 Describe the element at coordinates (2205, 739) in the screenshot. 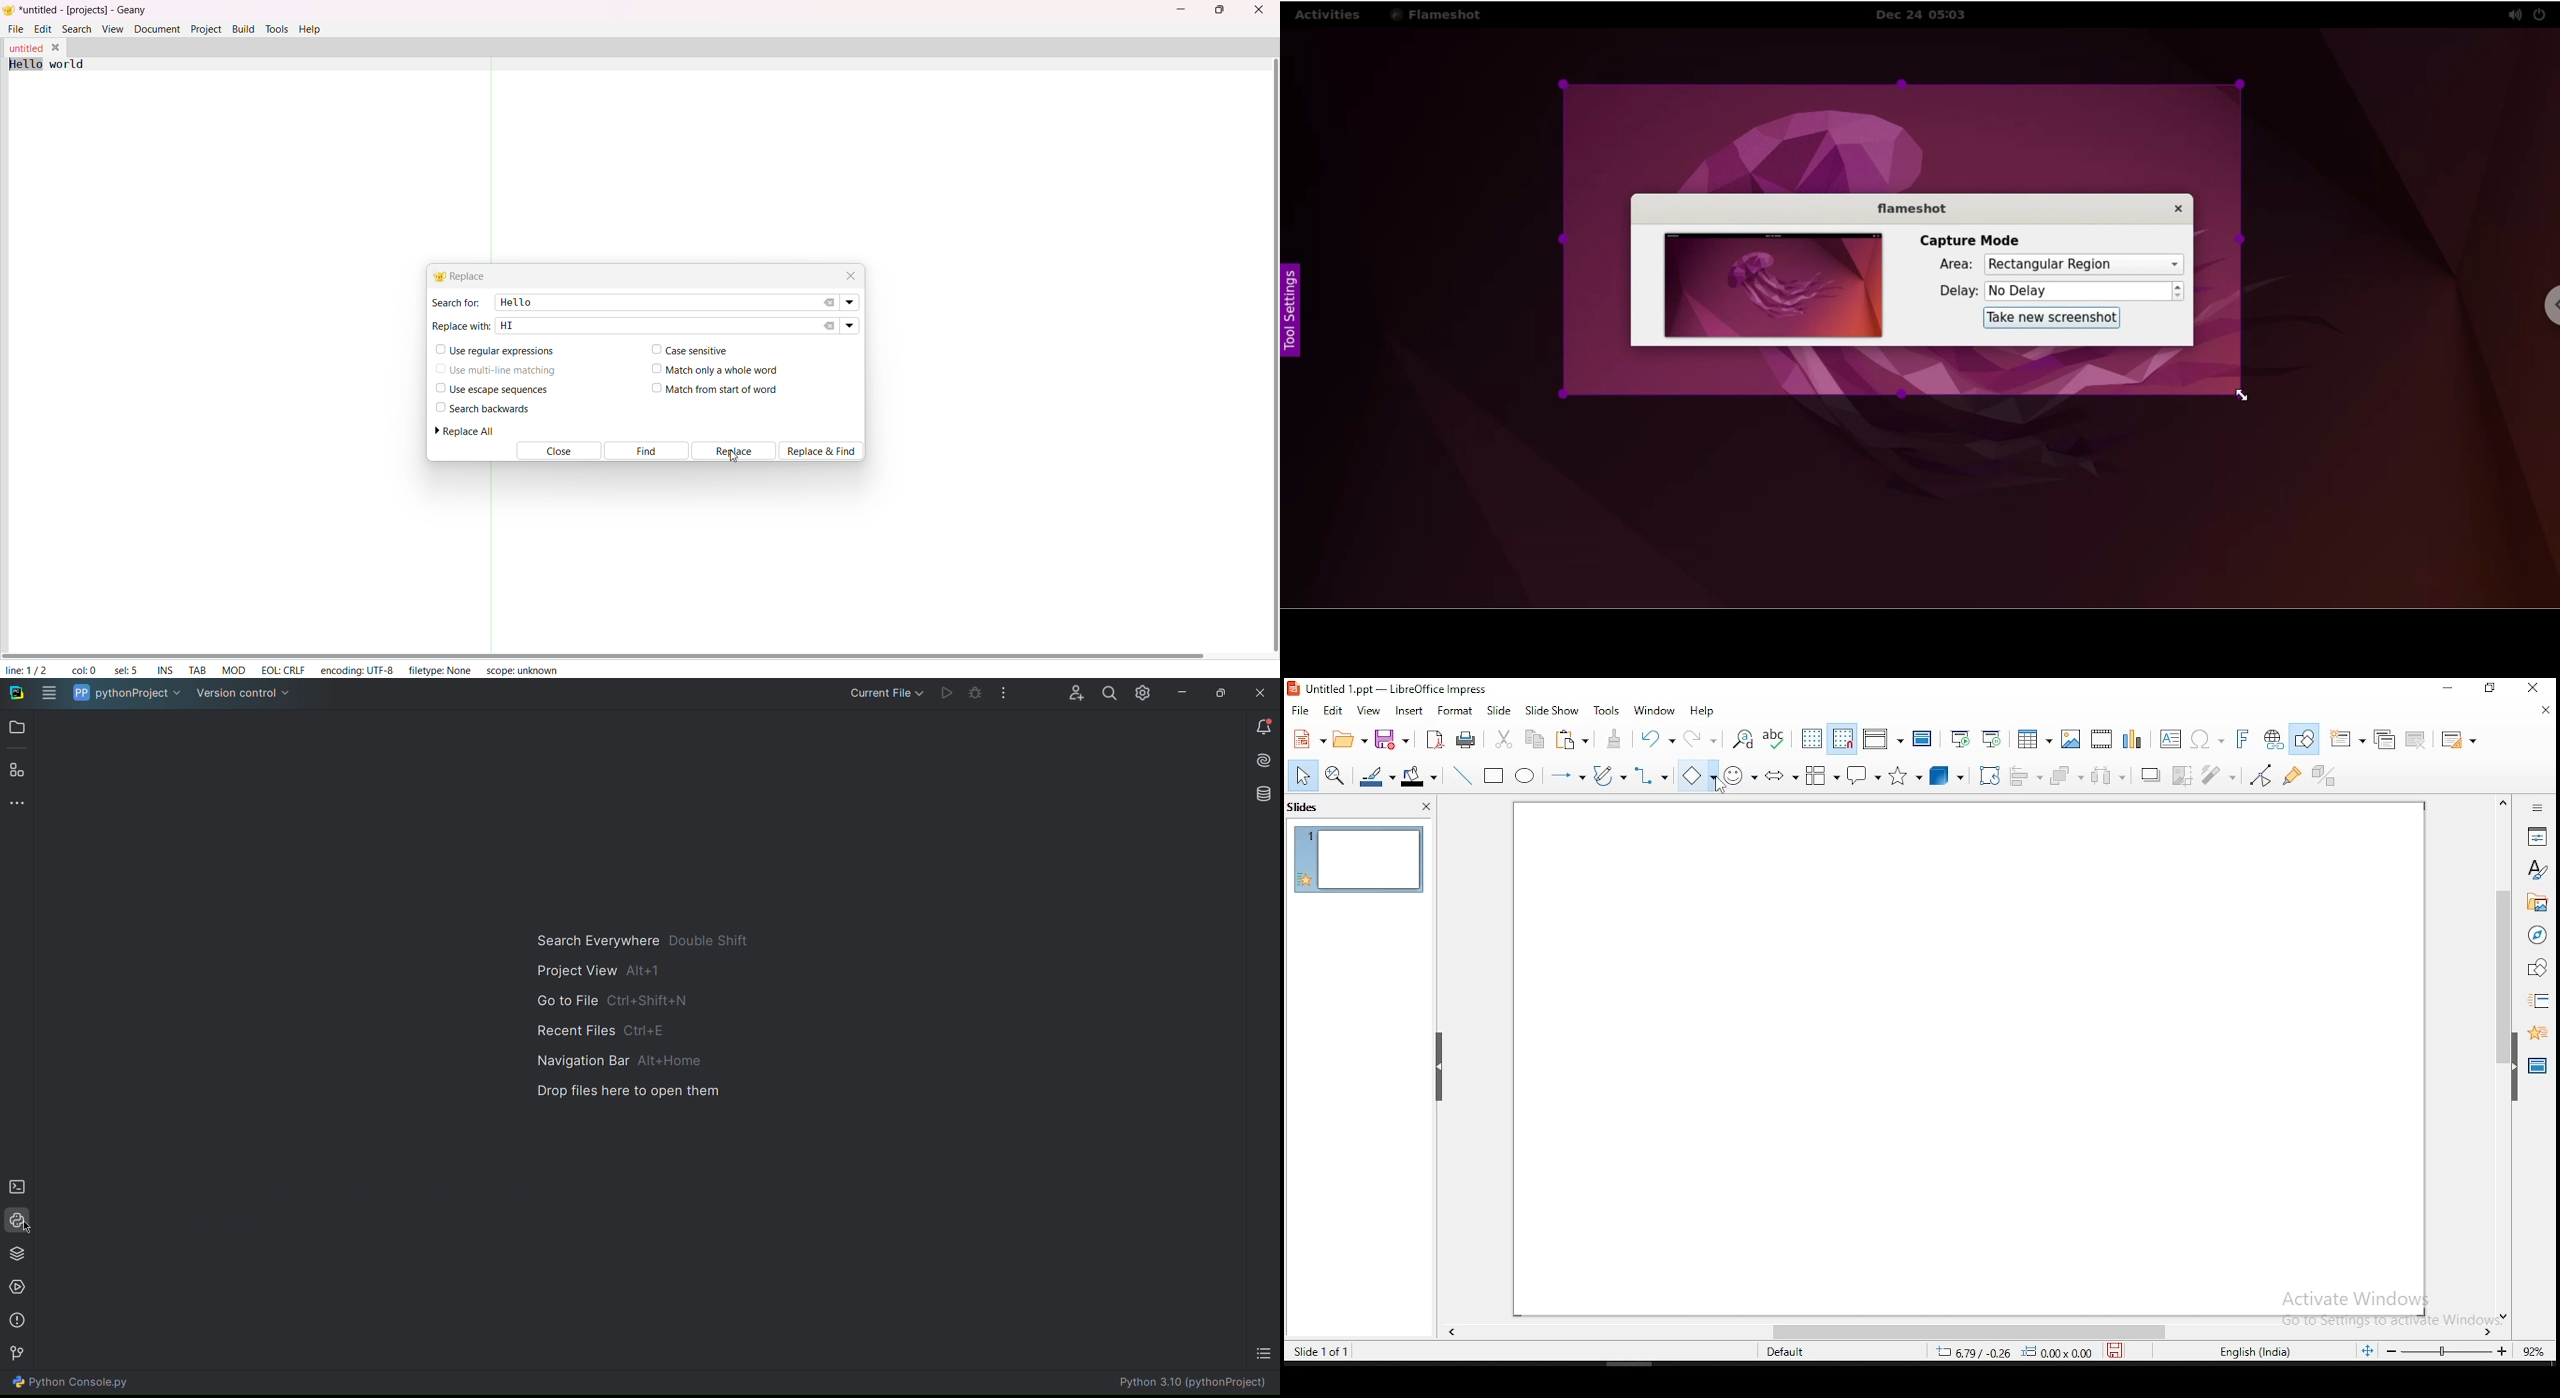

I see `special characters` at that location.